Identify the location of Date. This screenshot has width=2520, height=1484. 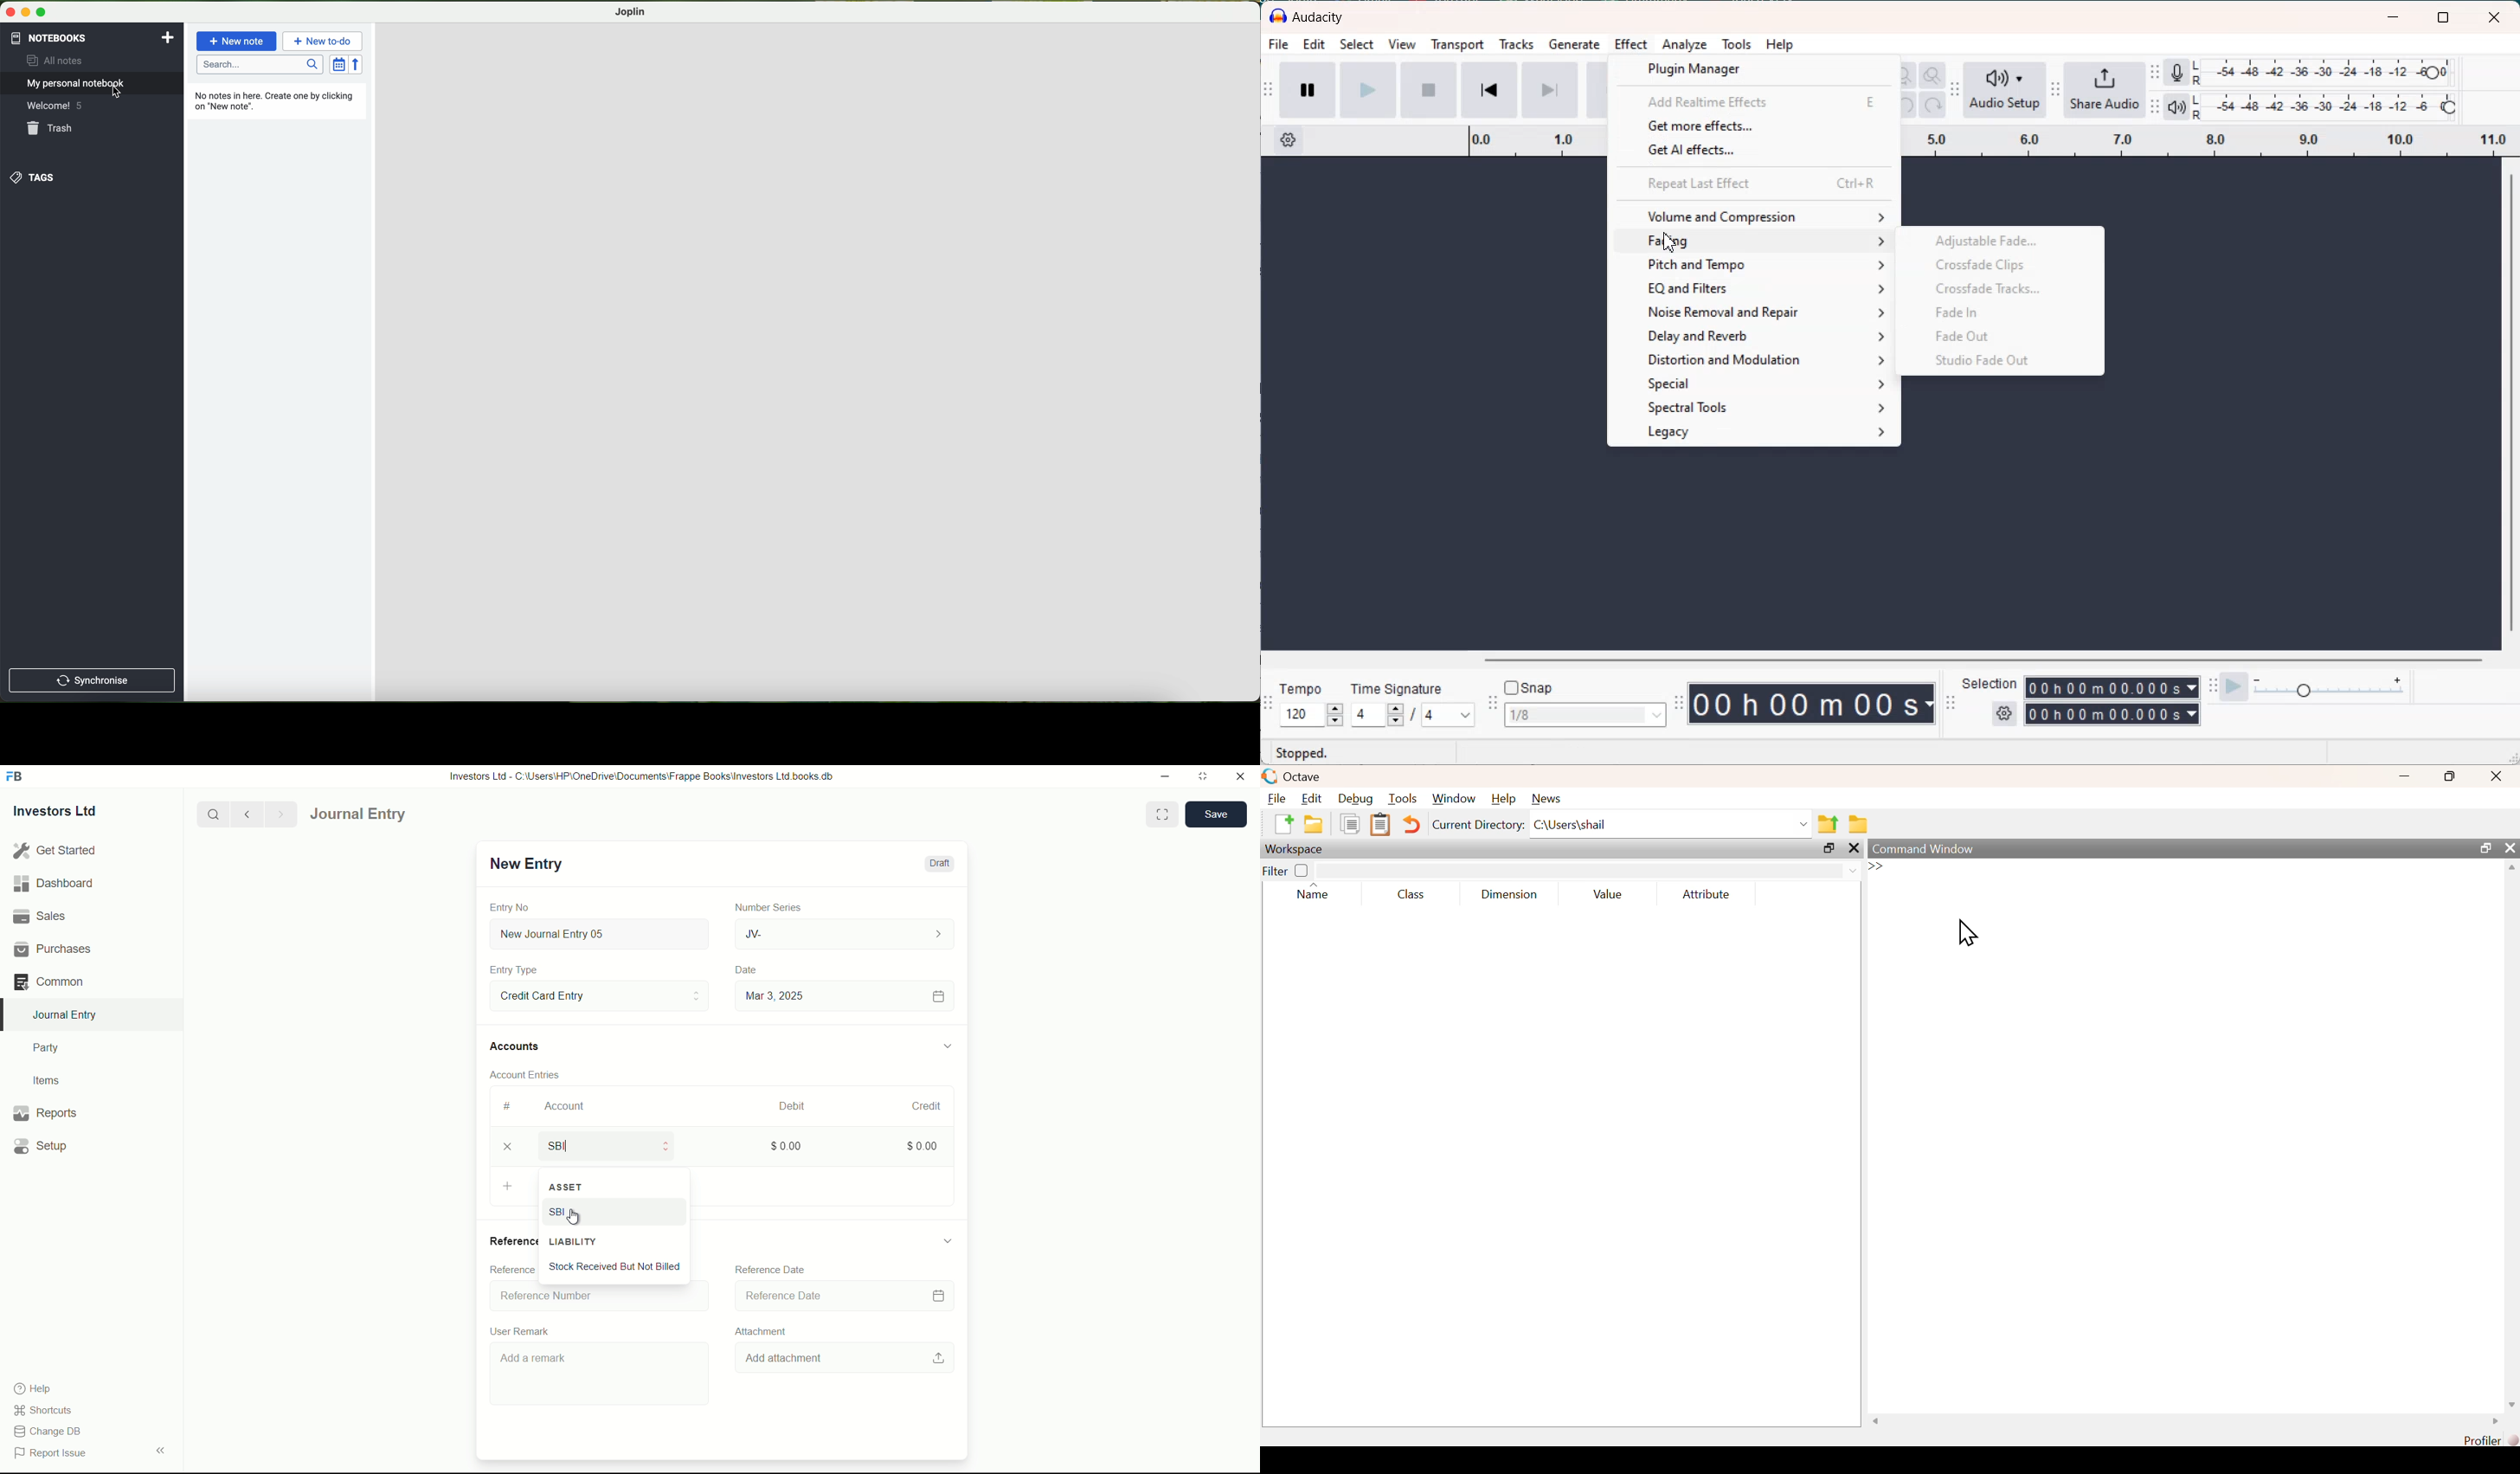
(747, 970).